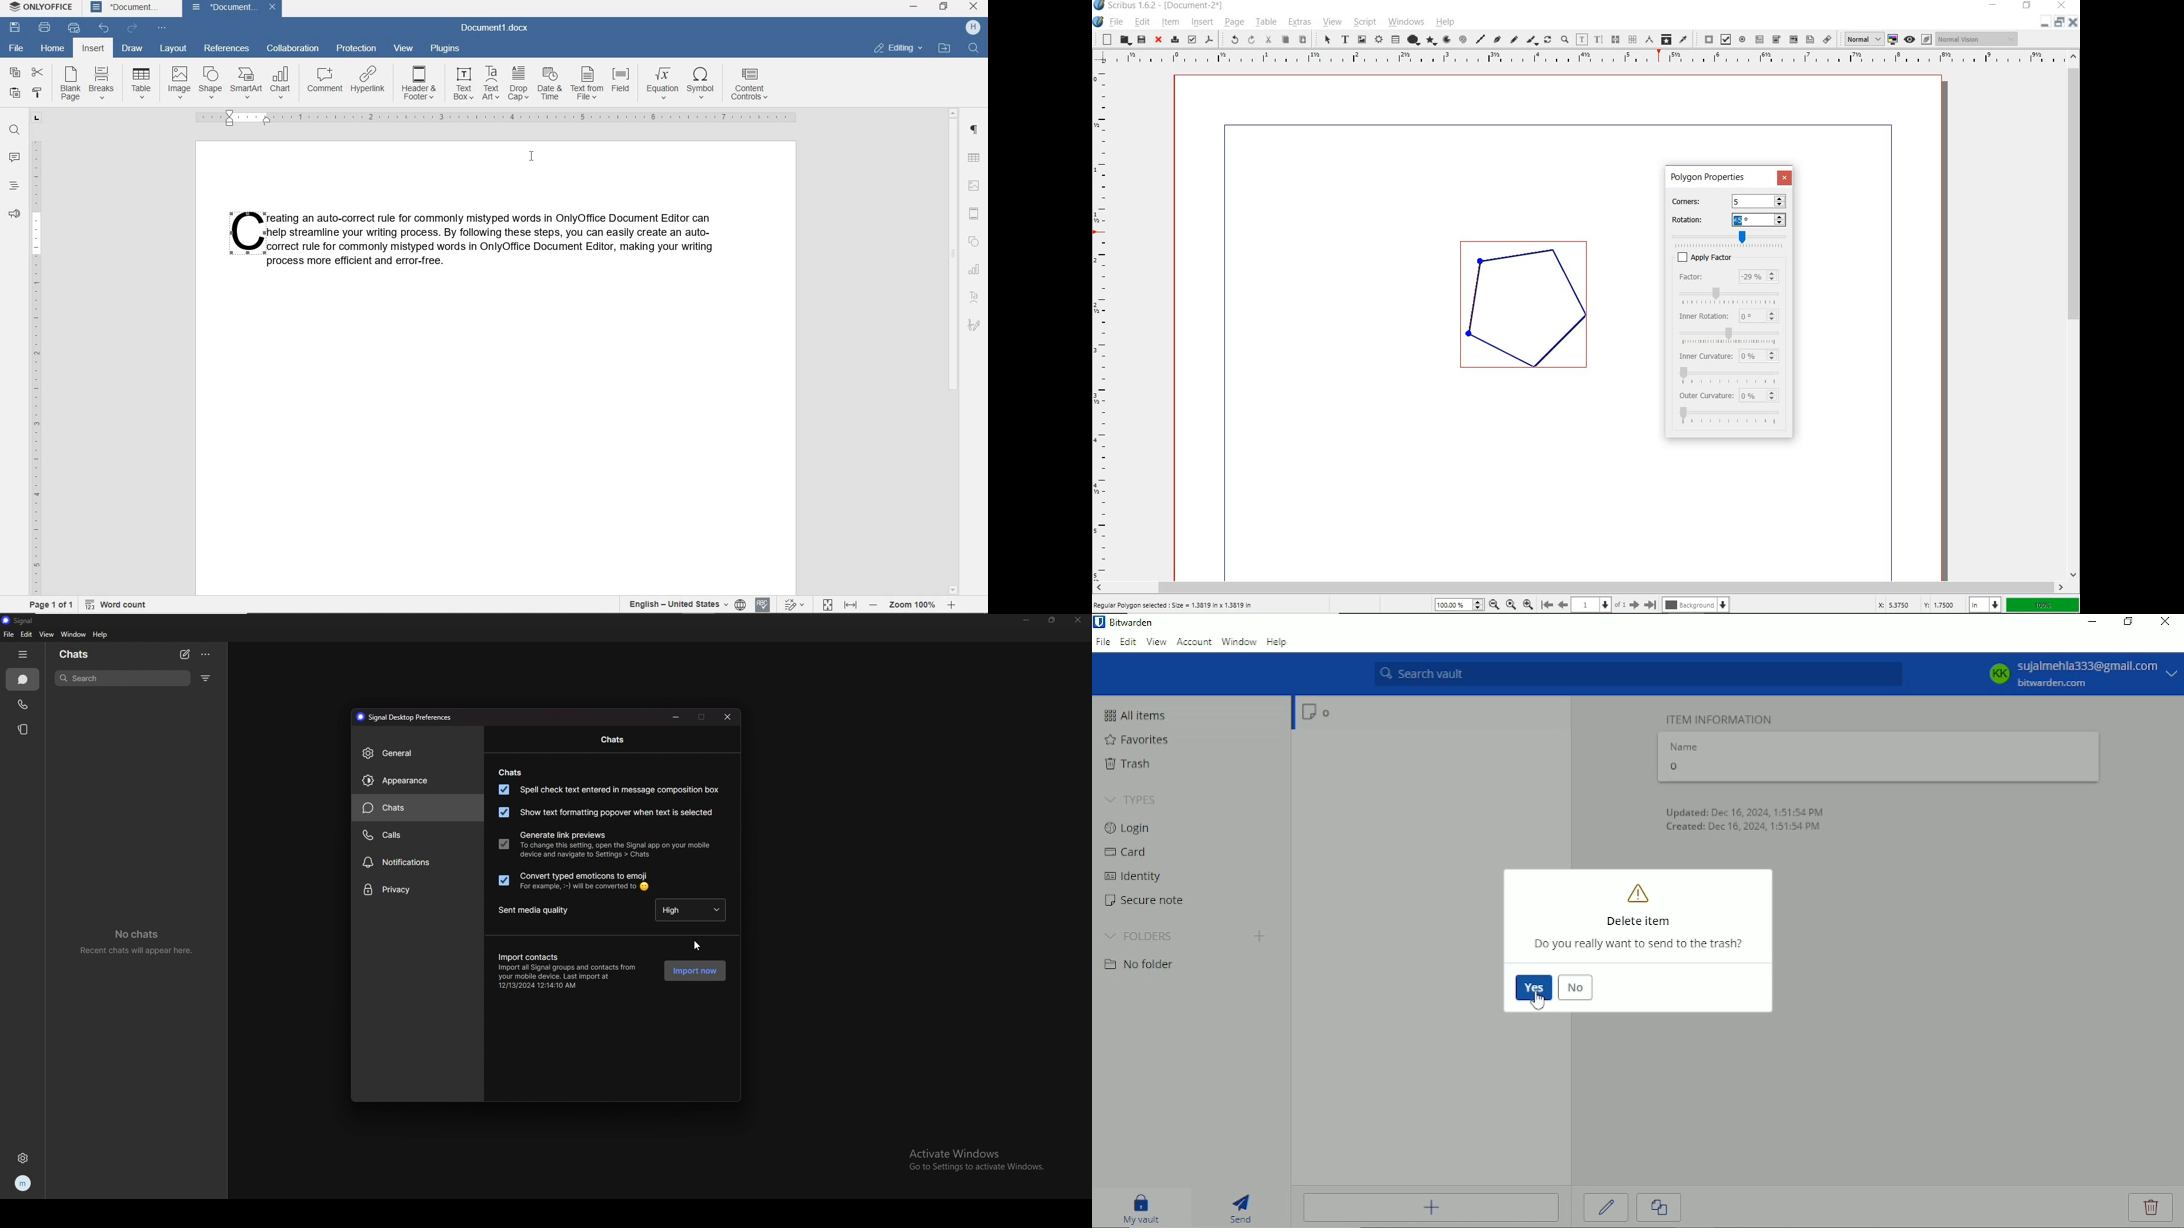 Image resolution: width=2184 pixels, height=1232 pixels. What do you see at coordinates (24, 1159) in the screenshot?
I see `settings` at bounding box center [24, 1159].